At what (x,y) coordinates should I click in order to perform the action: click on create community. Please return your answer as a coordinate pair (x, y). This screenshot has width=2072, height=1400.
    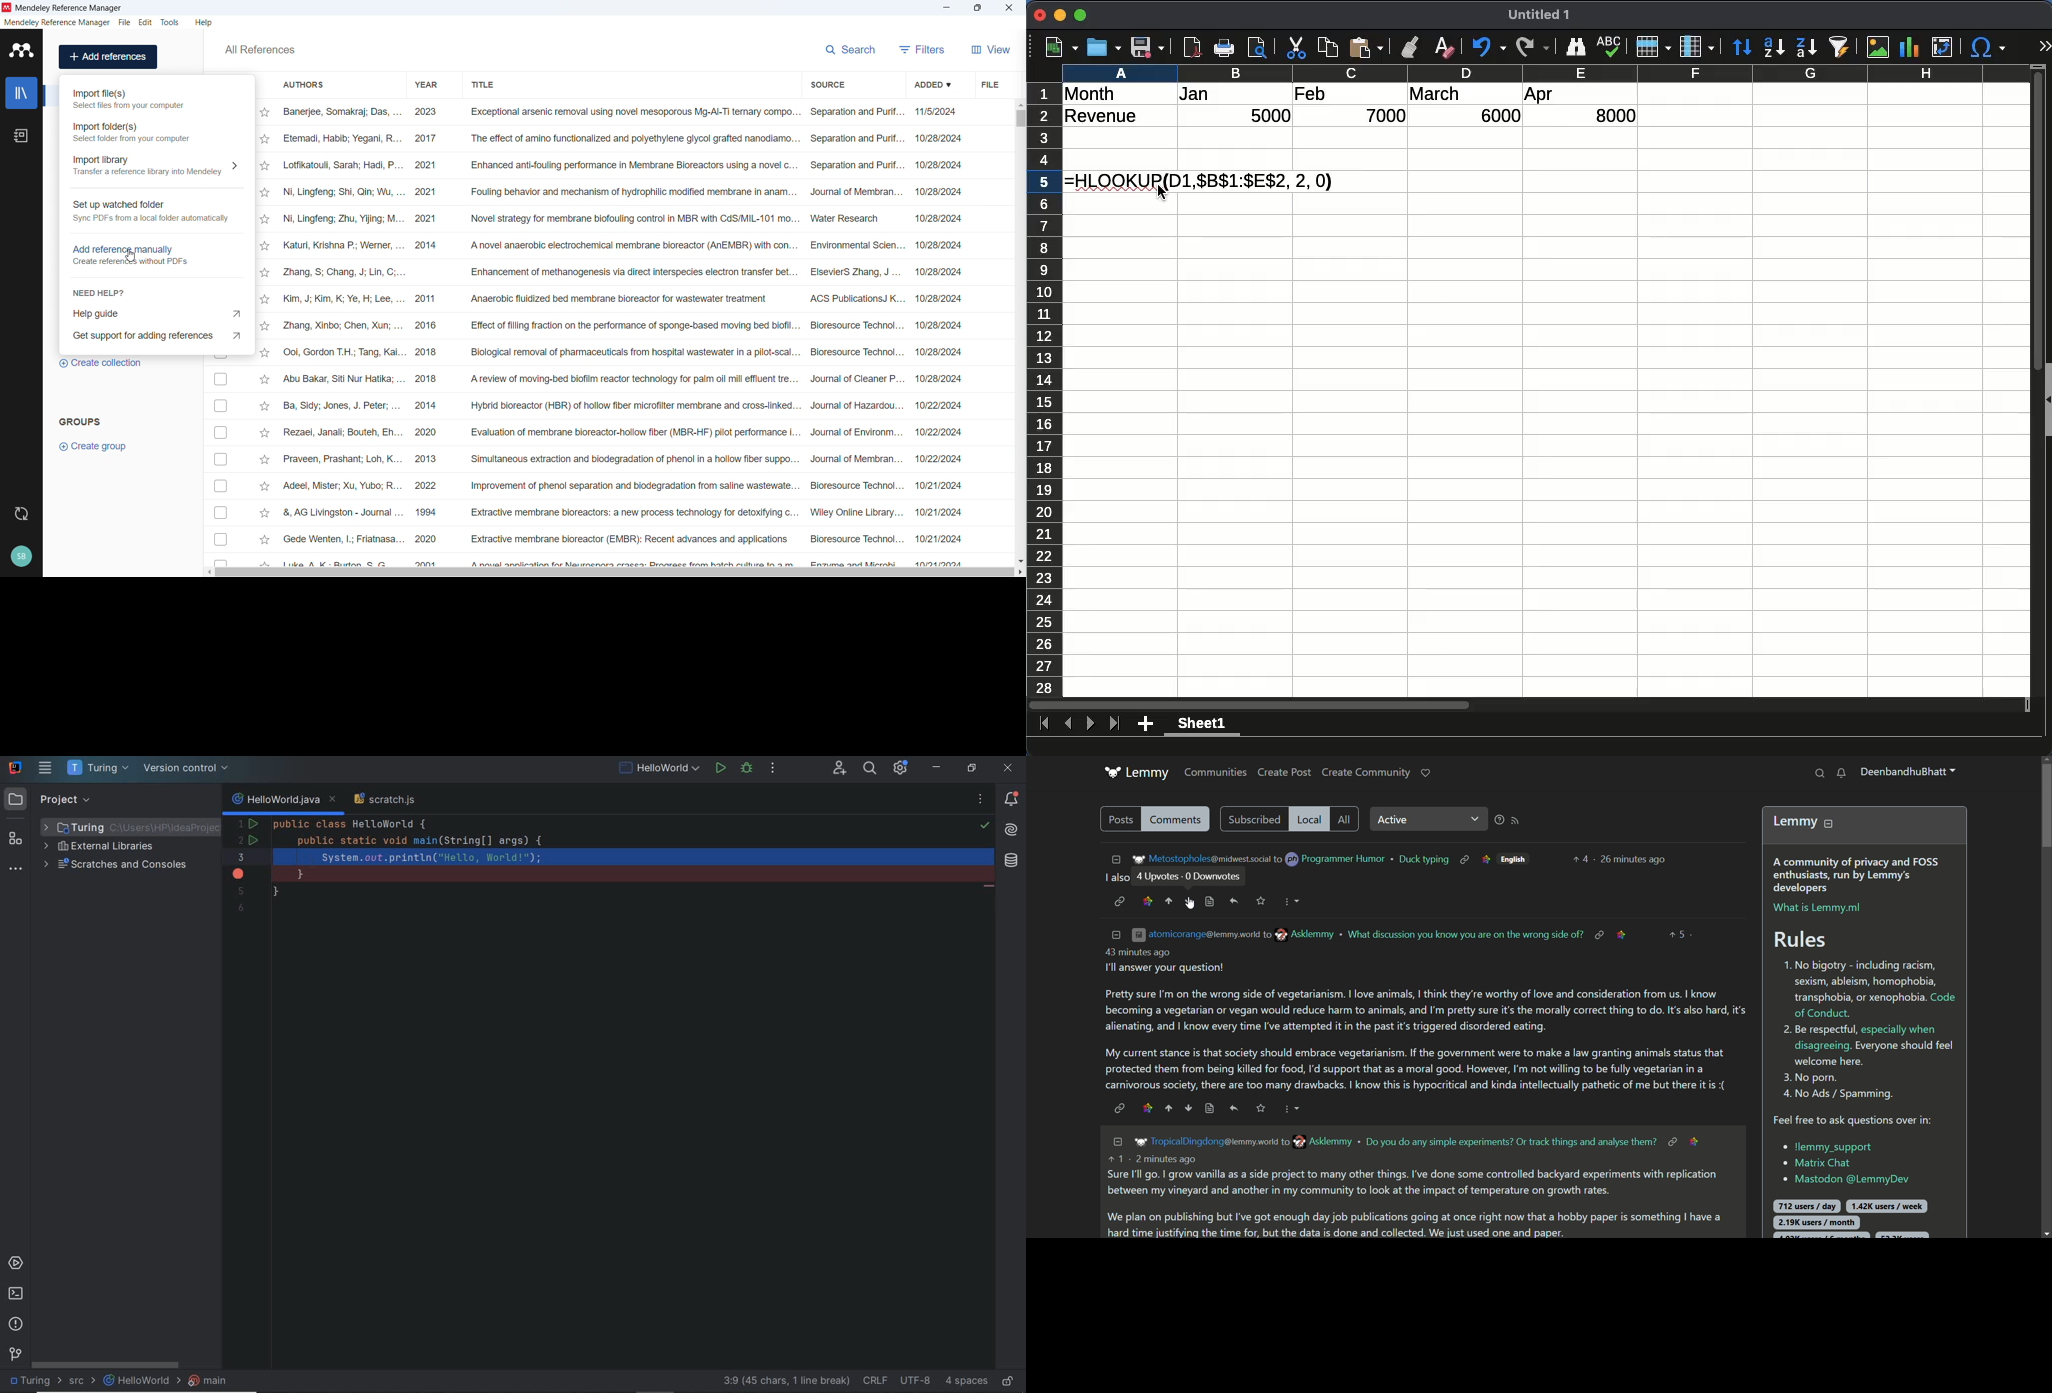
    Looking at the image, I should click on (1366, 773).